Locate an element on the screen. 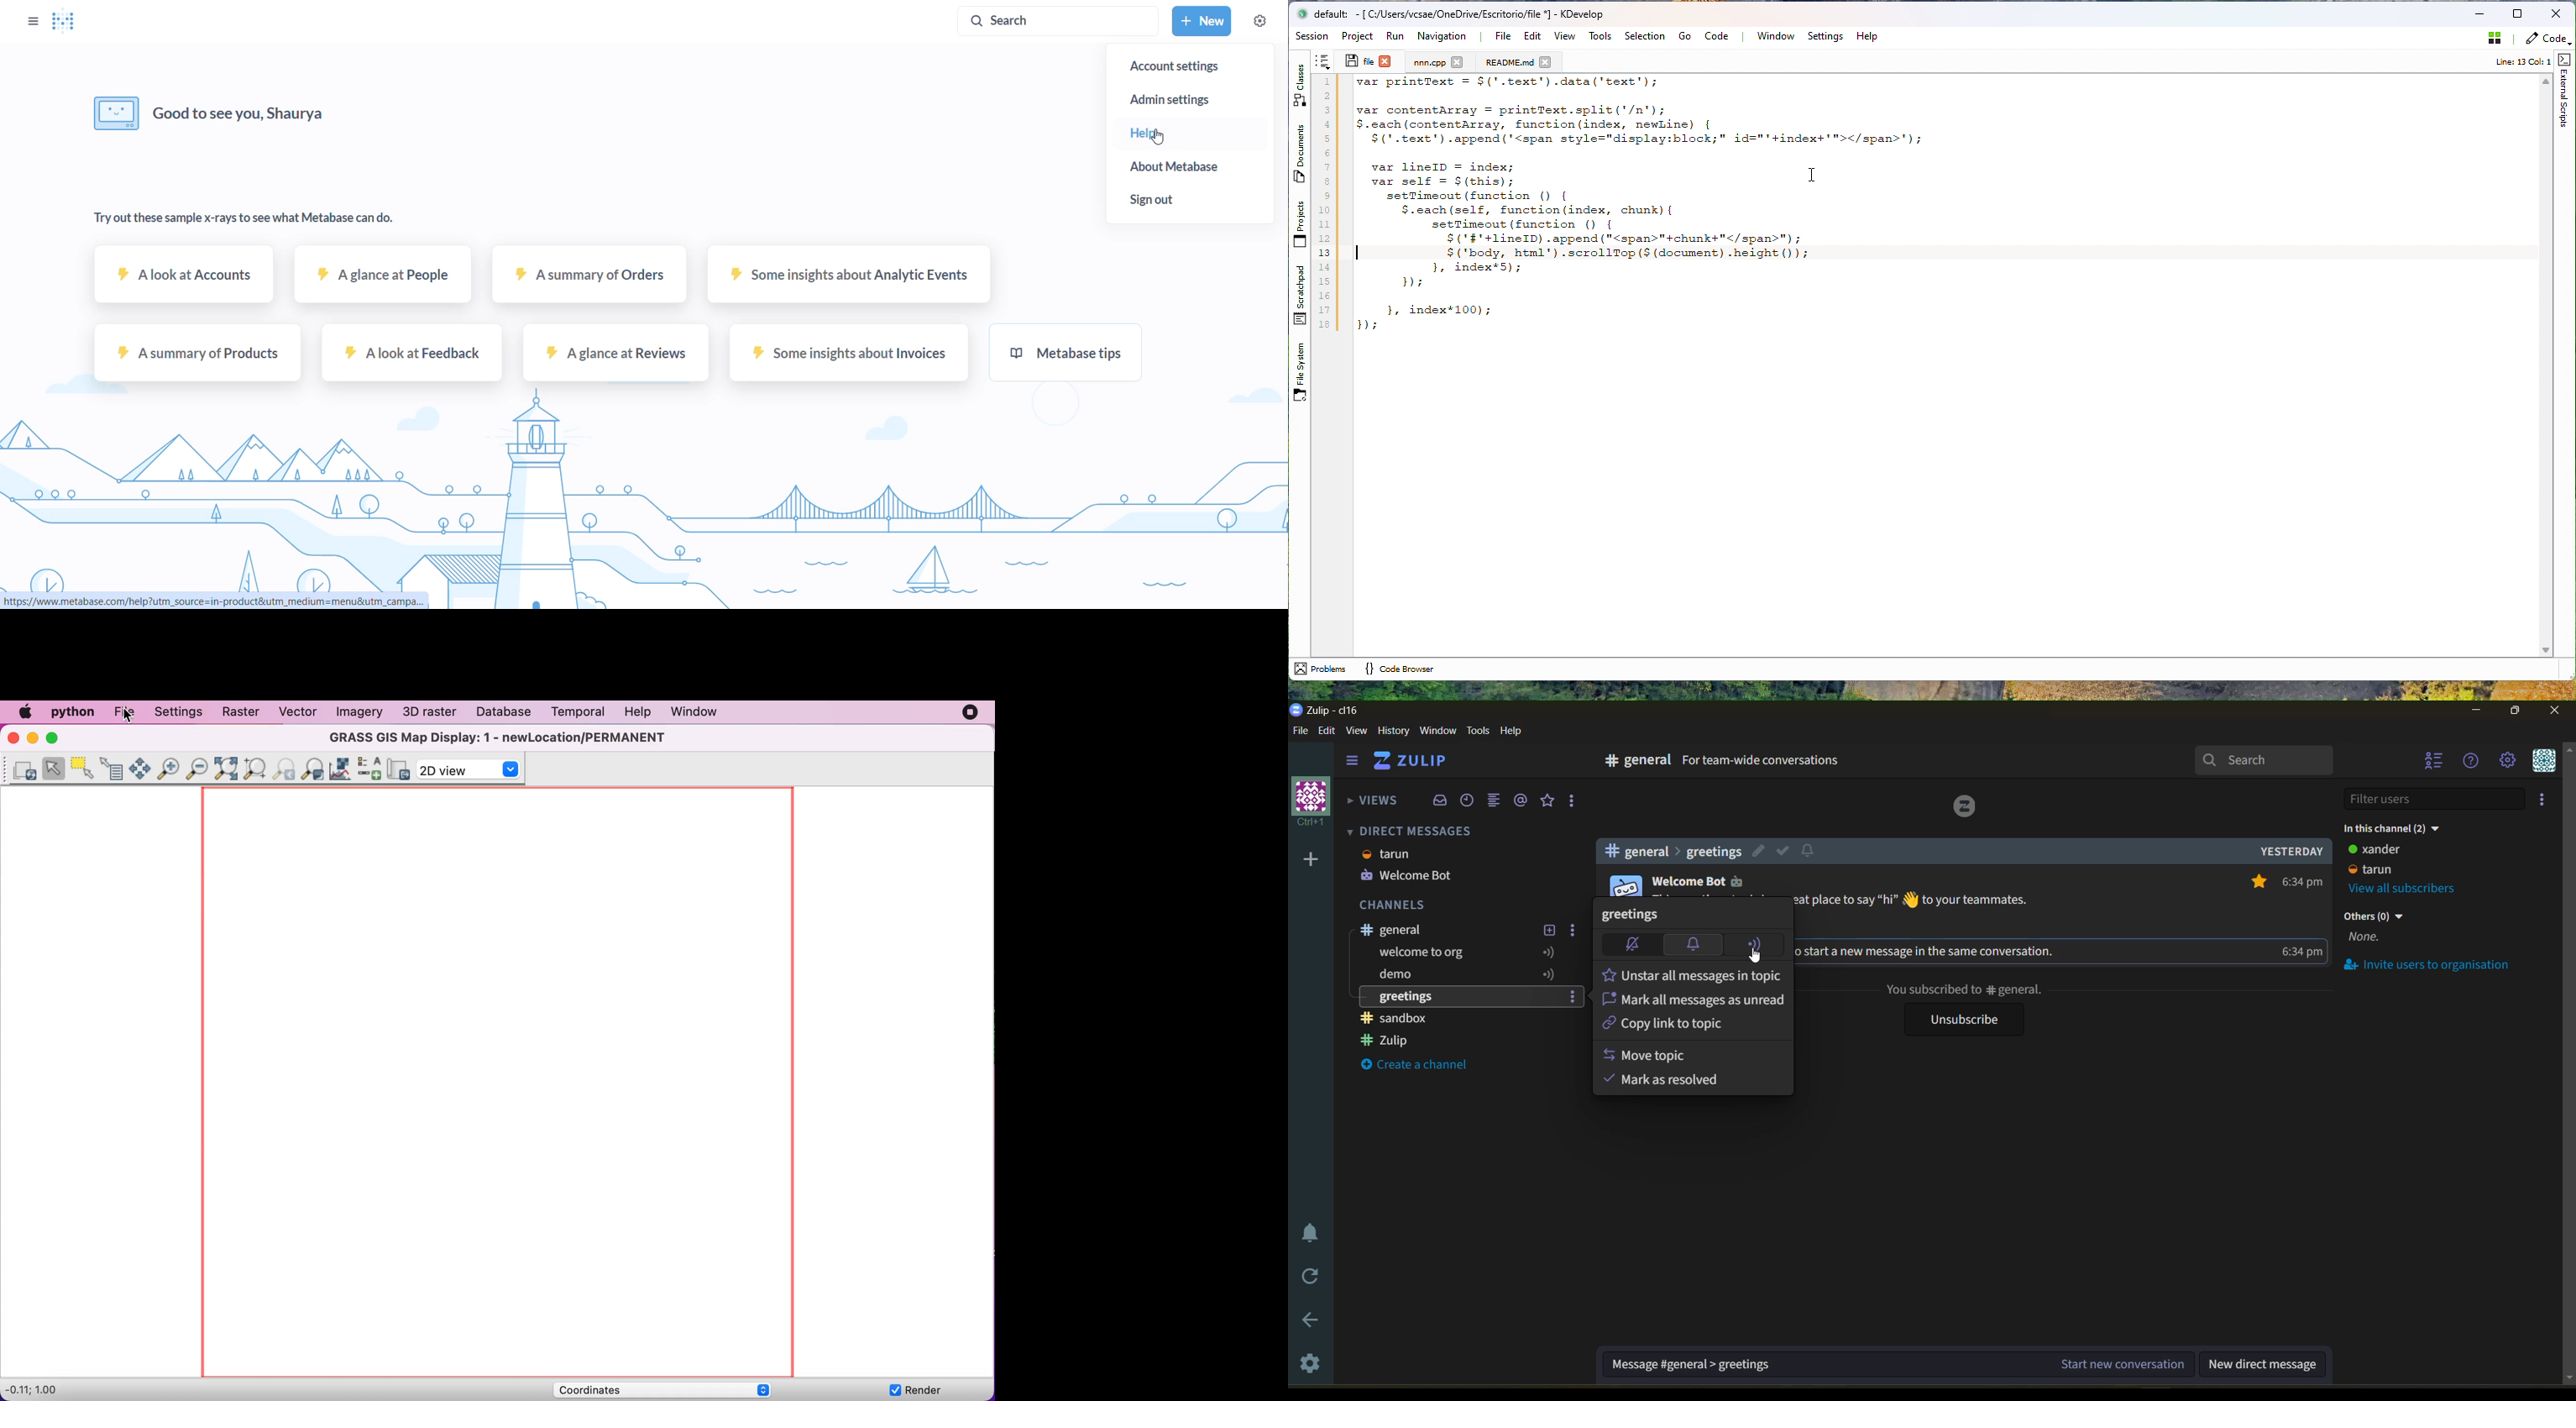 The image size is (2576, 1428). hide user list is located at coordinates (2434, 762).